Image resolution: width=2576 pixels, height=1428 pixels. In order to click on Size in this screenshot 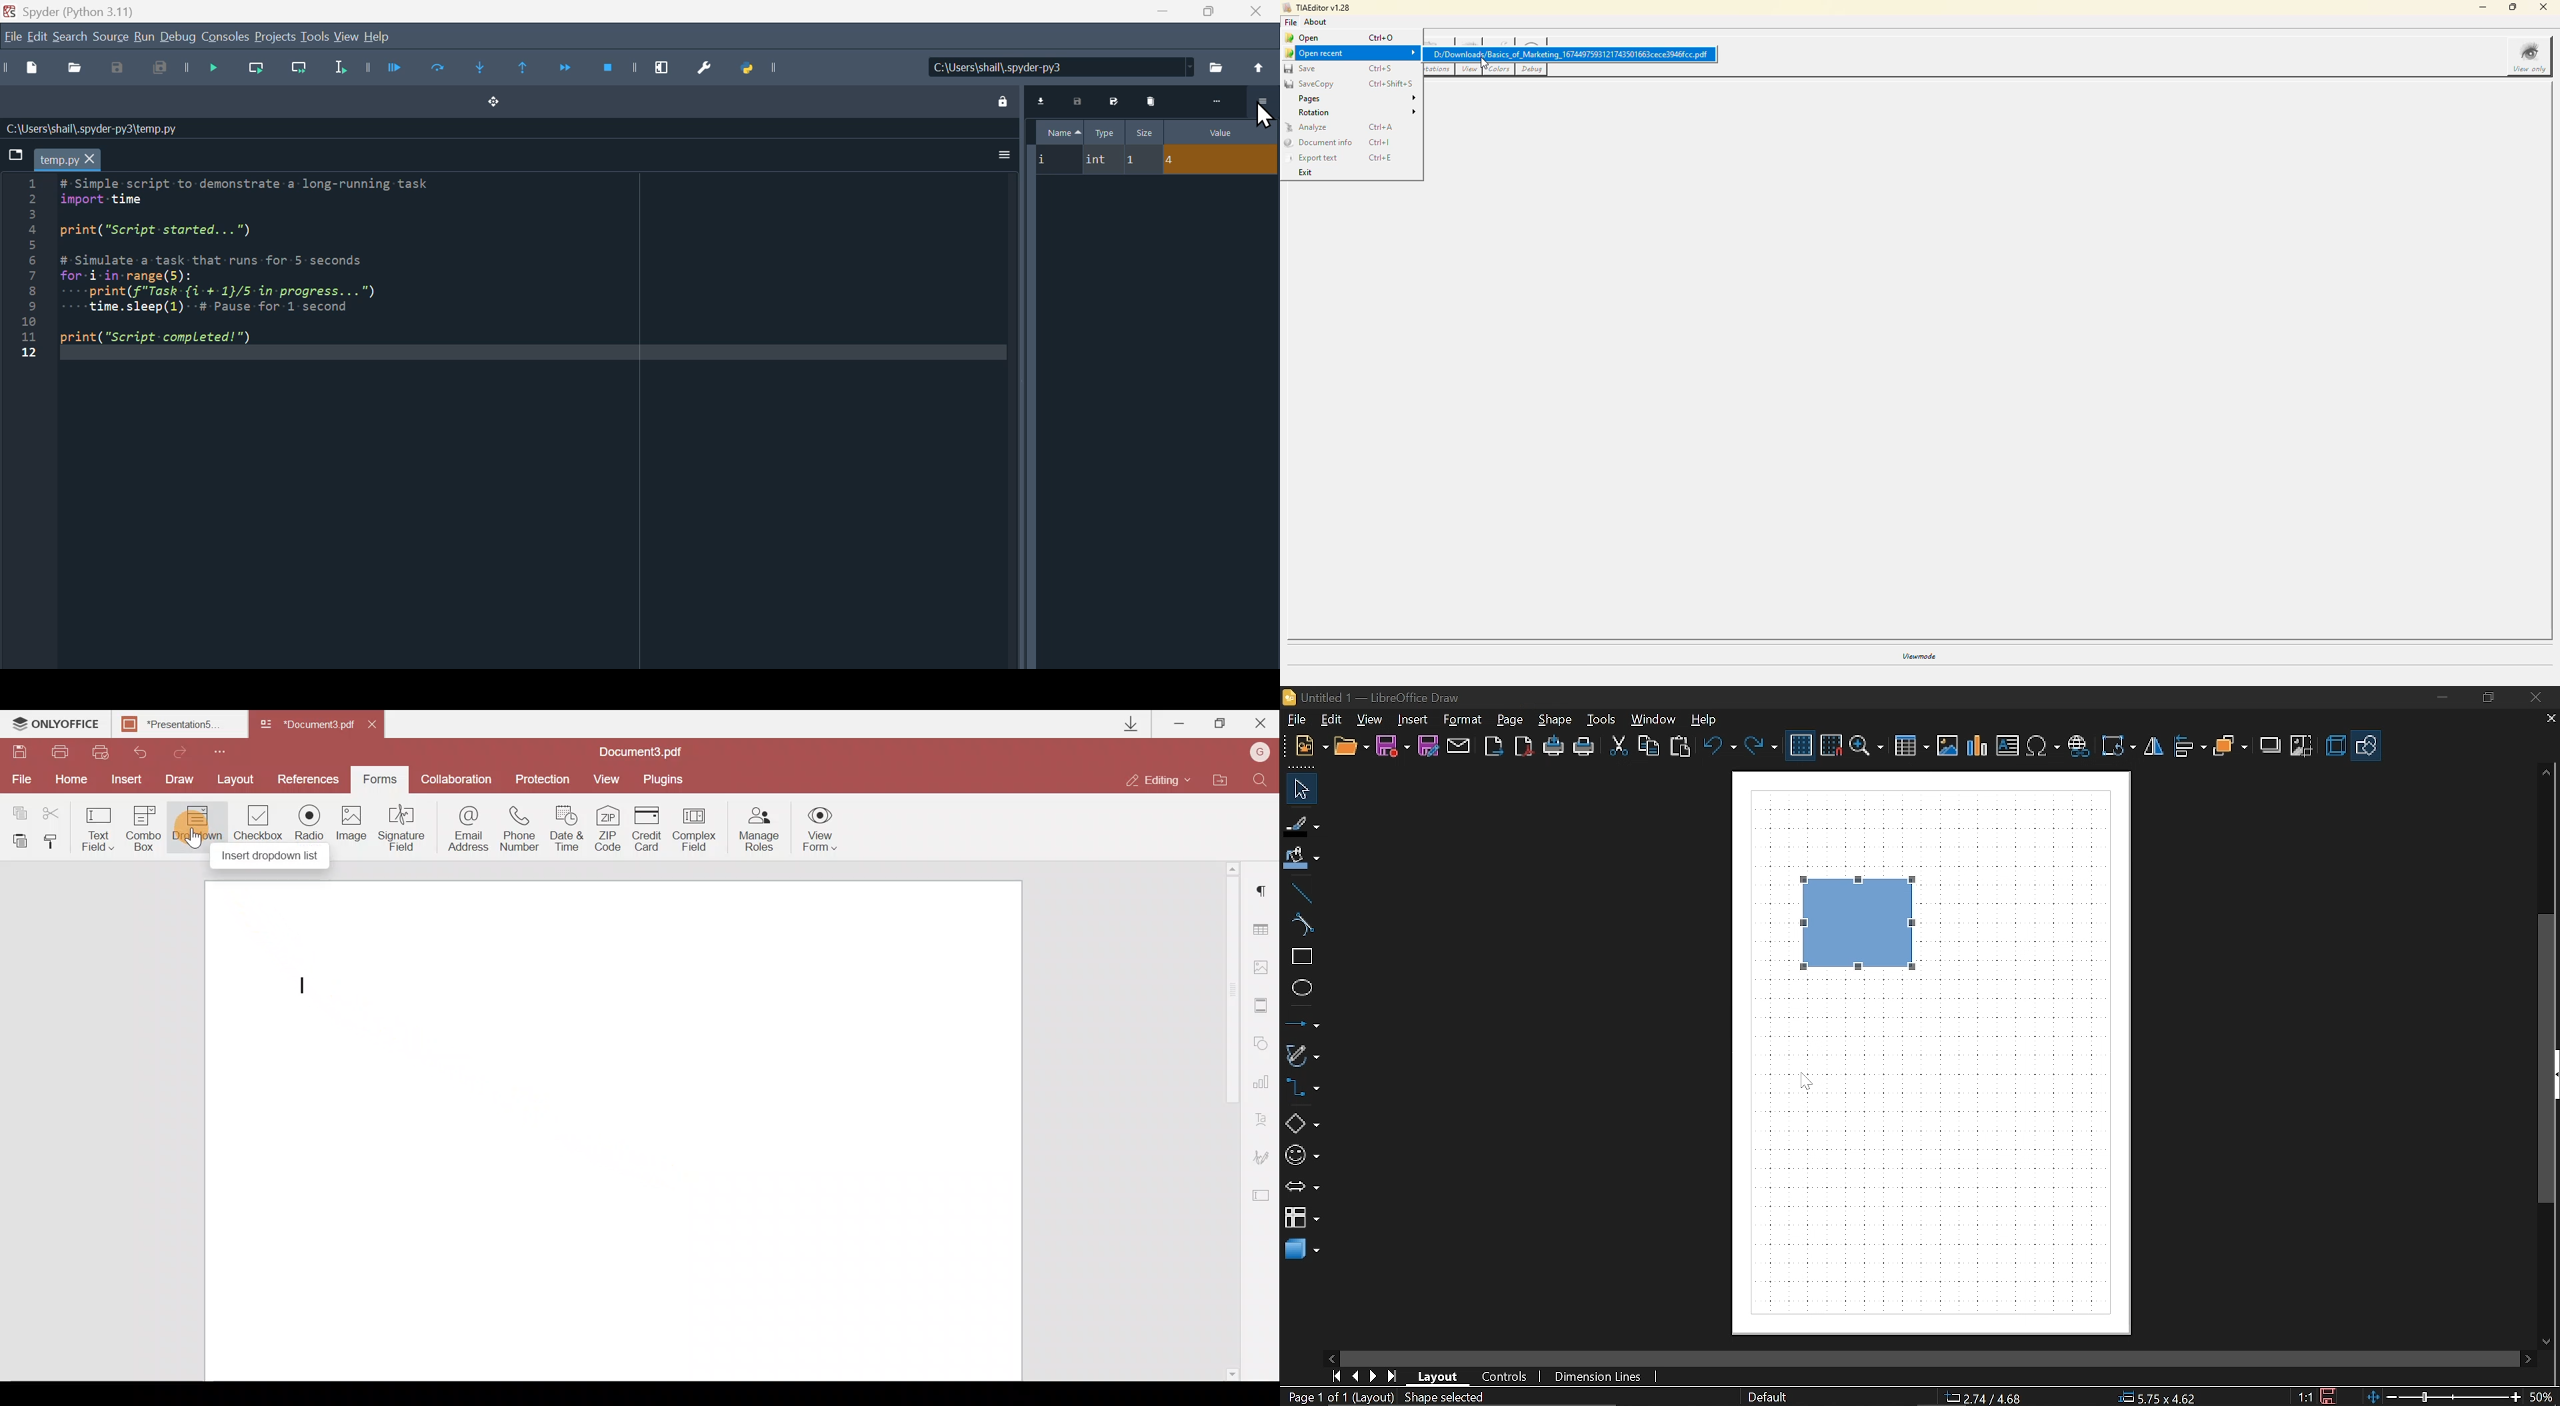, I will do `click(1145, 132)`.